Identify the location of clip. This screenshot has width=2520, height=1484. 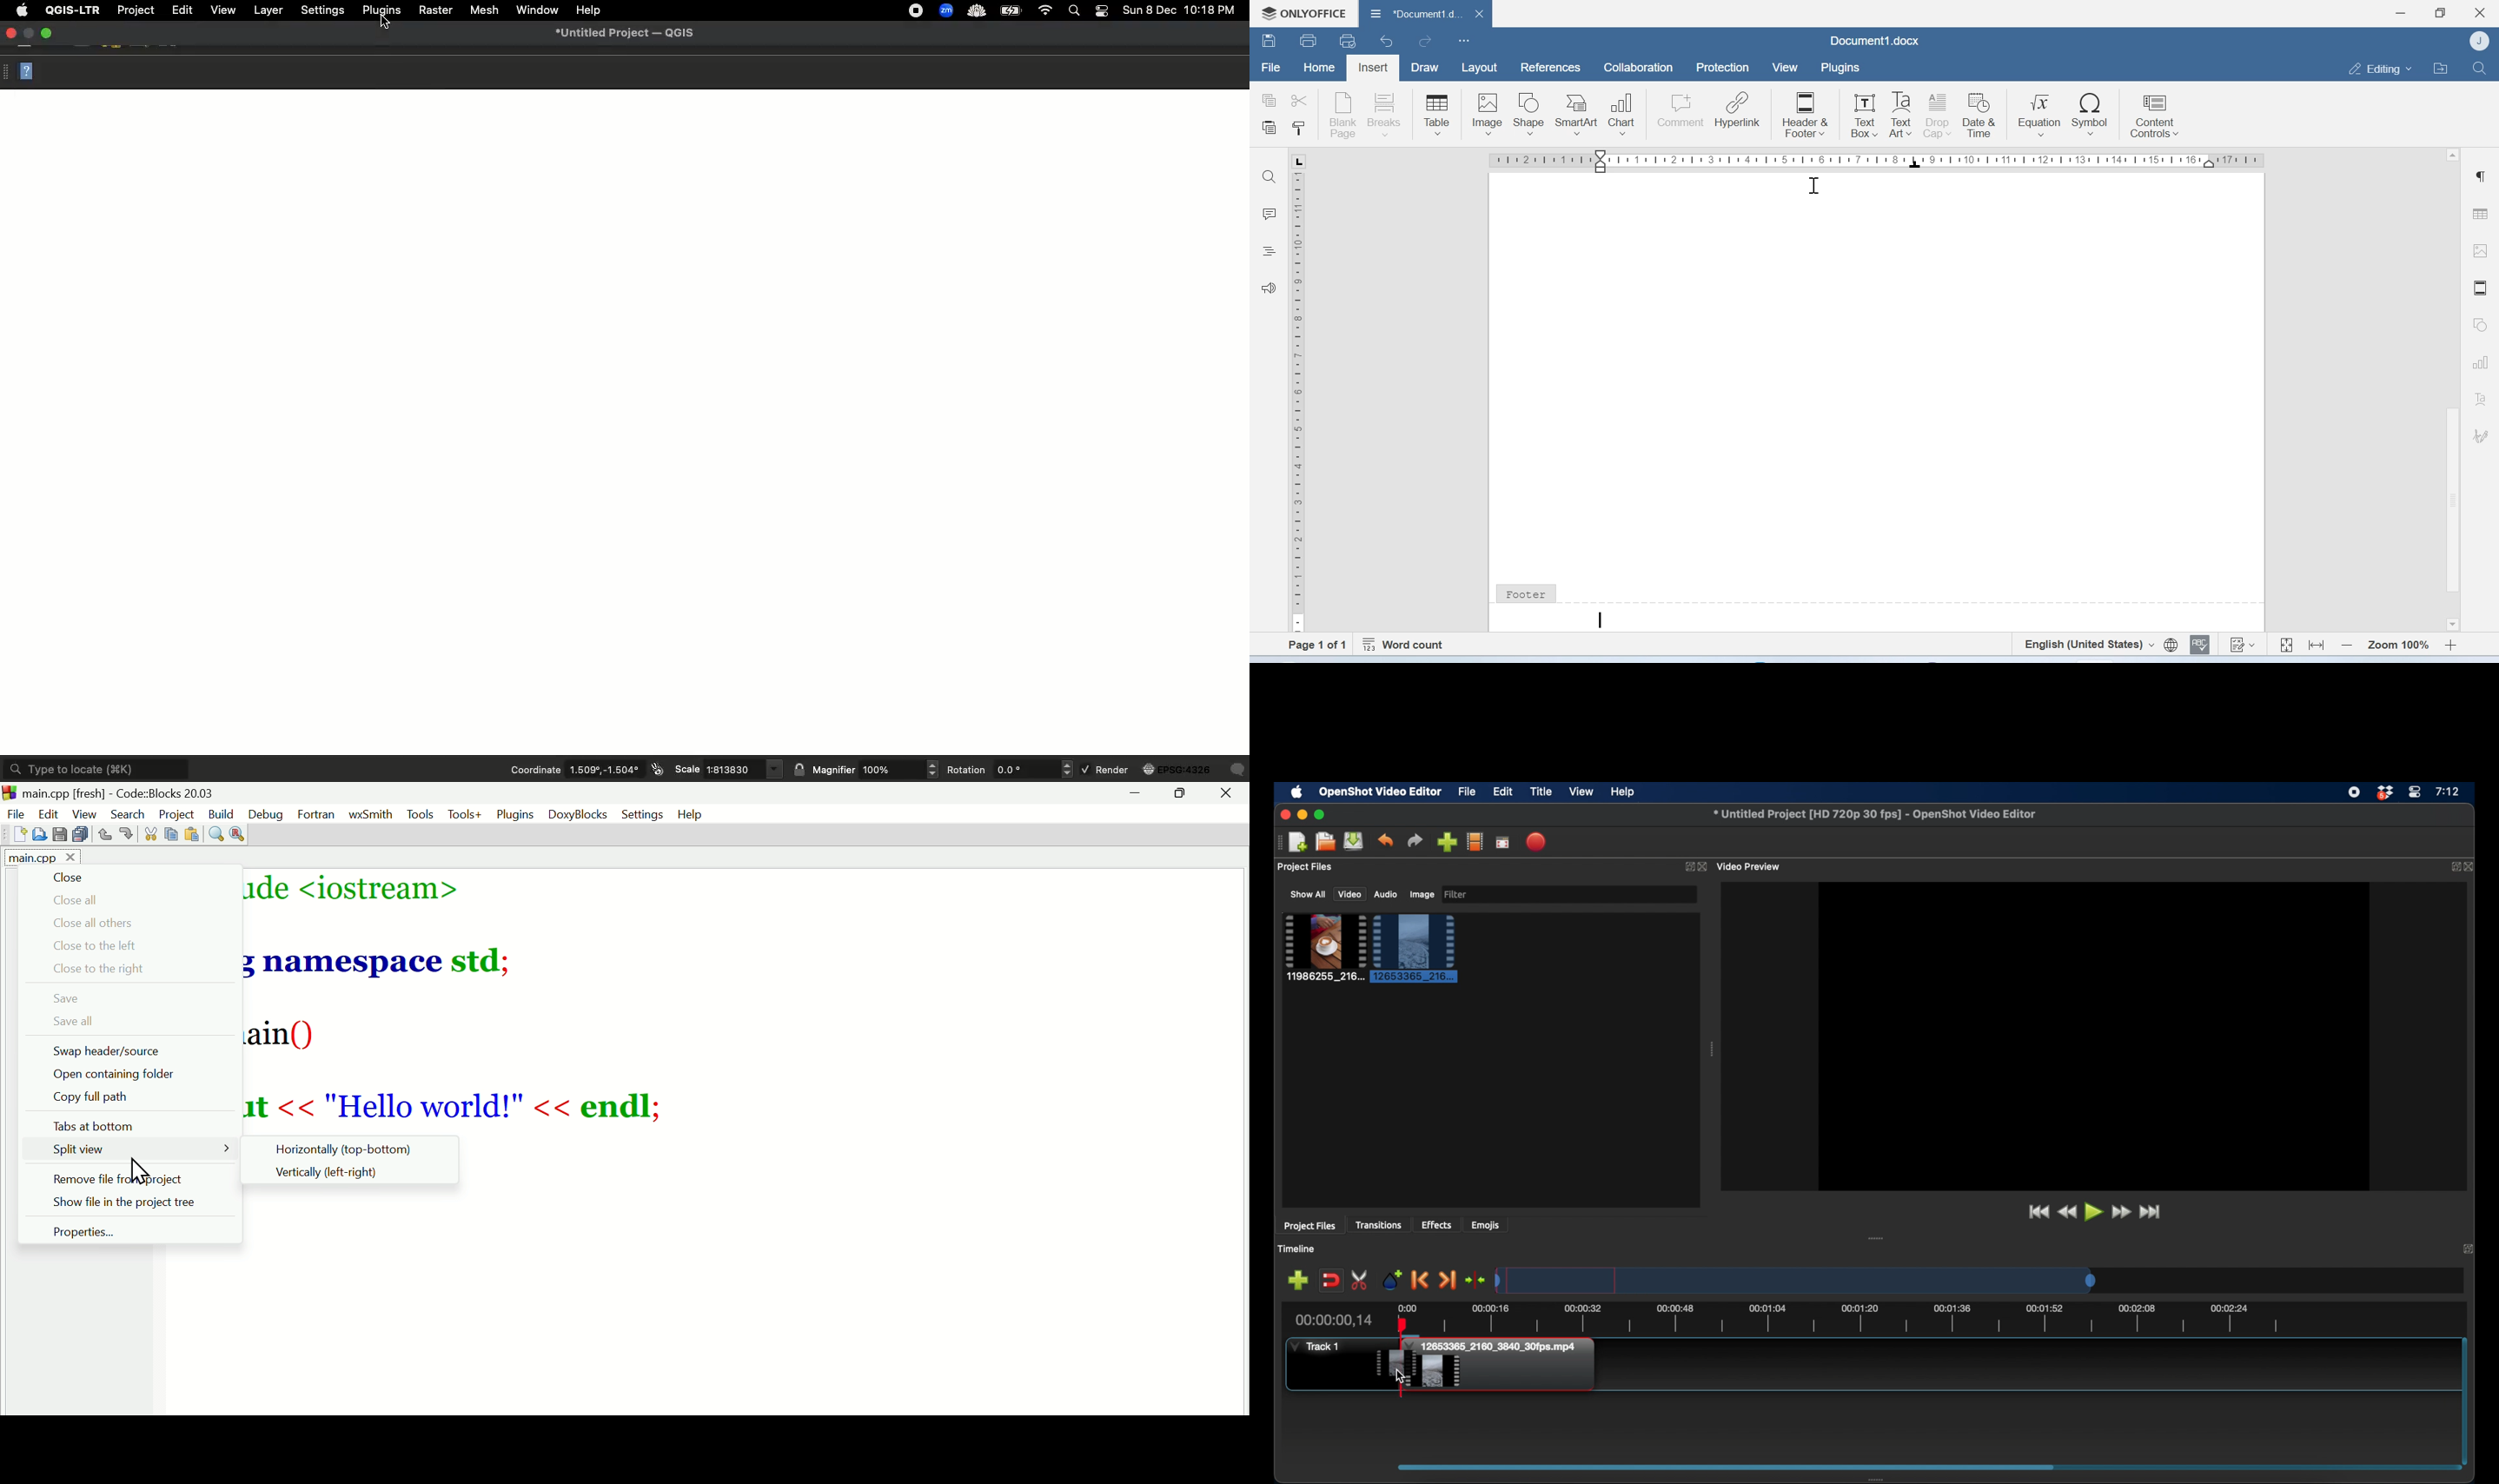
(1324, 948).